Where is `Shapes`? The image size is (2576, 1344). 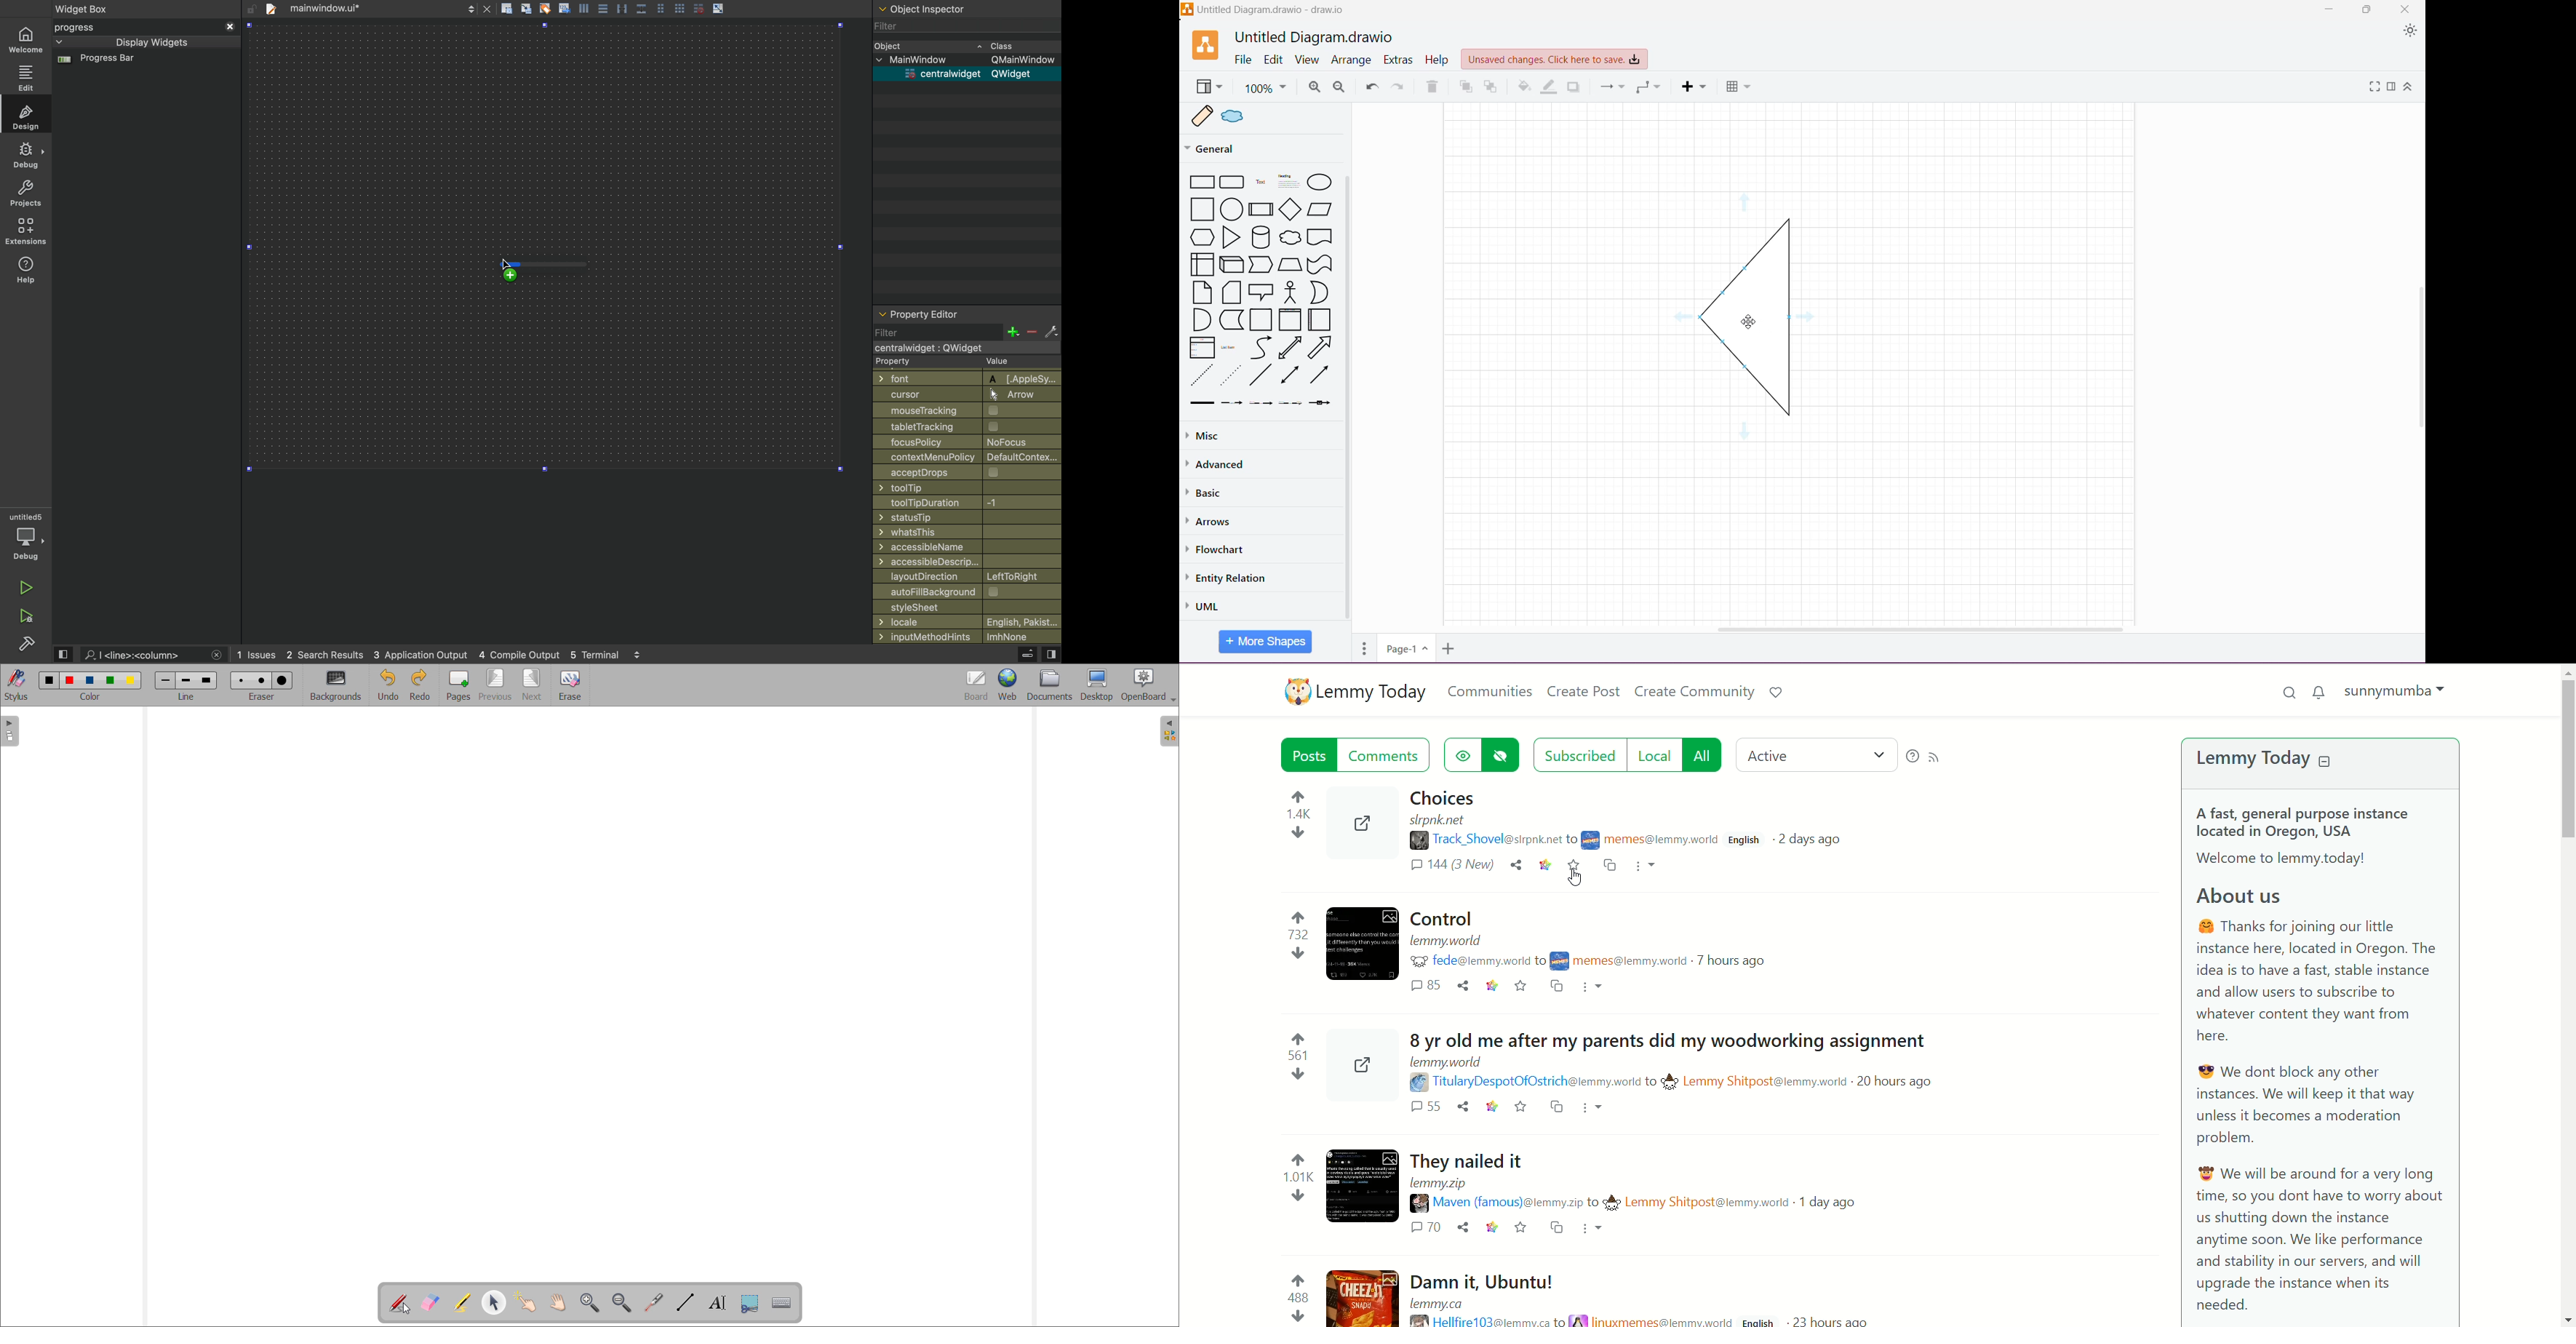
Shapes is located at coordinates (1262, 290).